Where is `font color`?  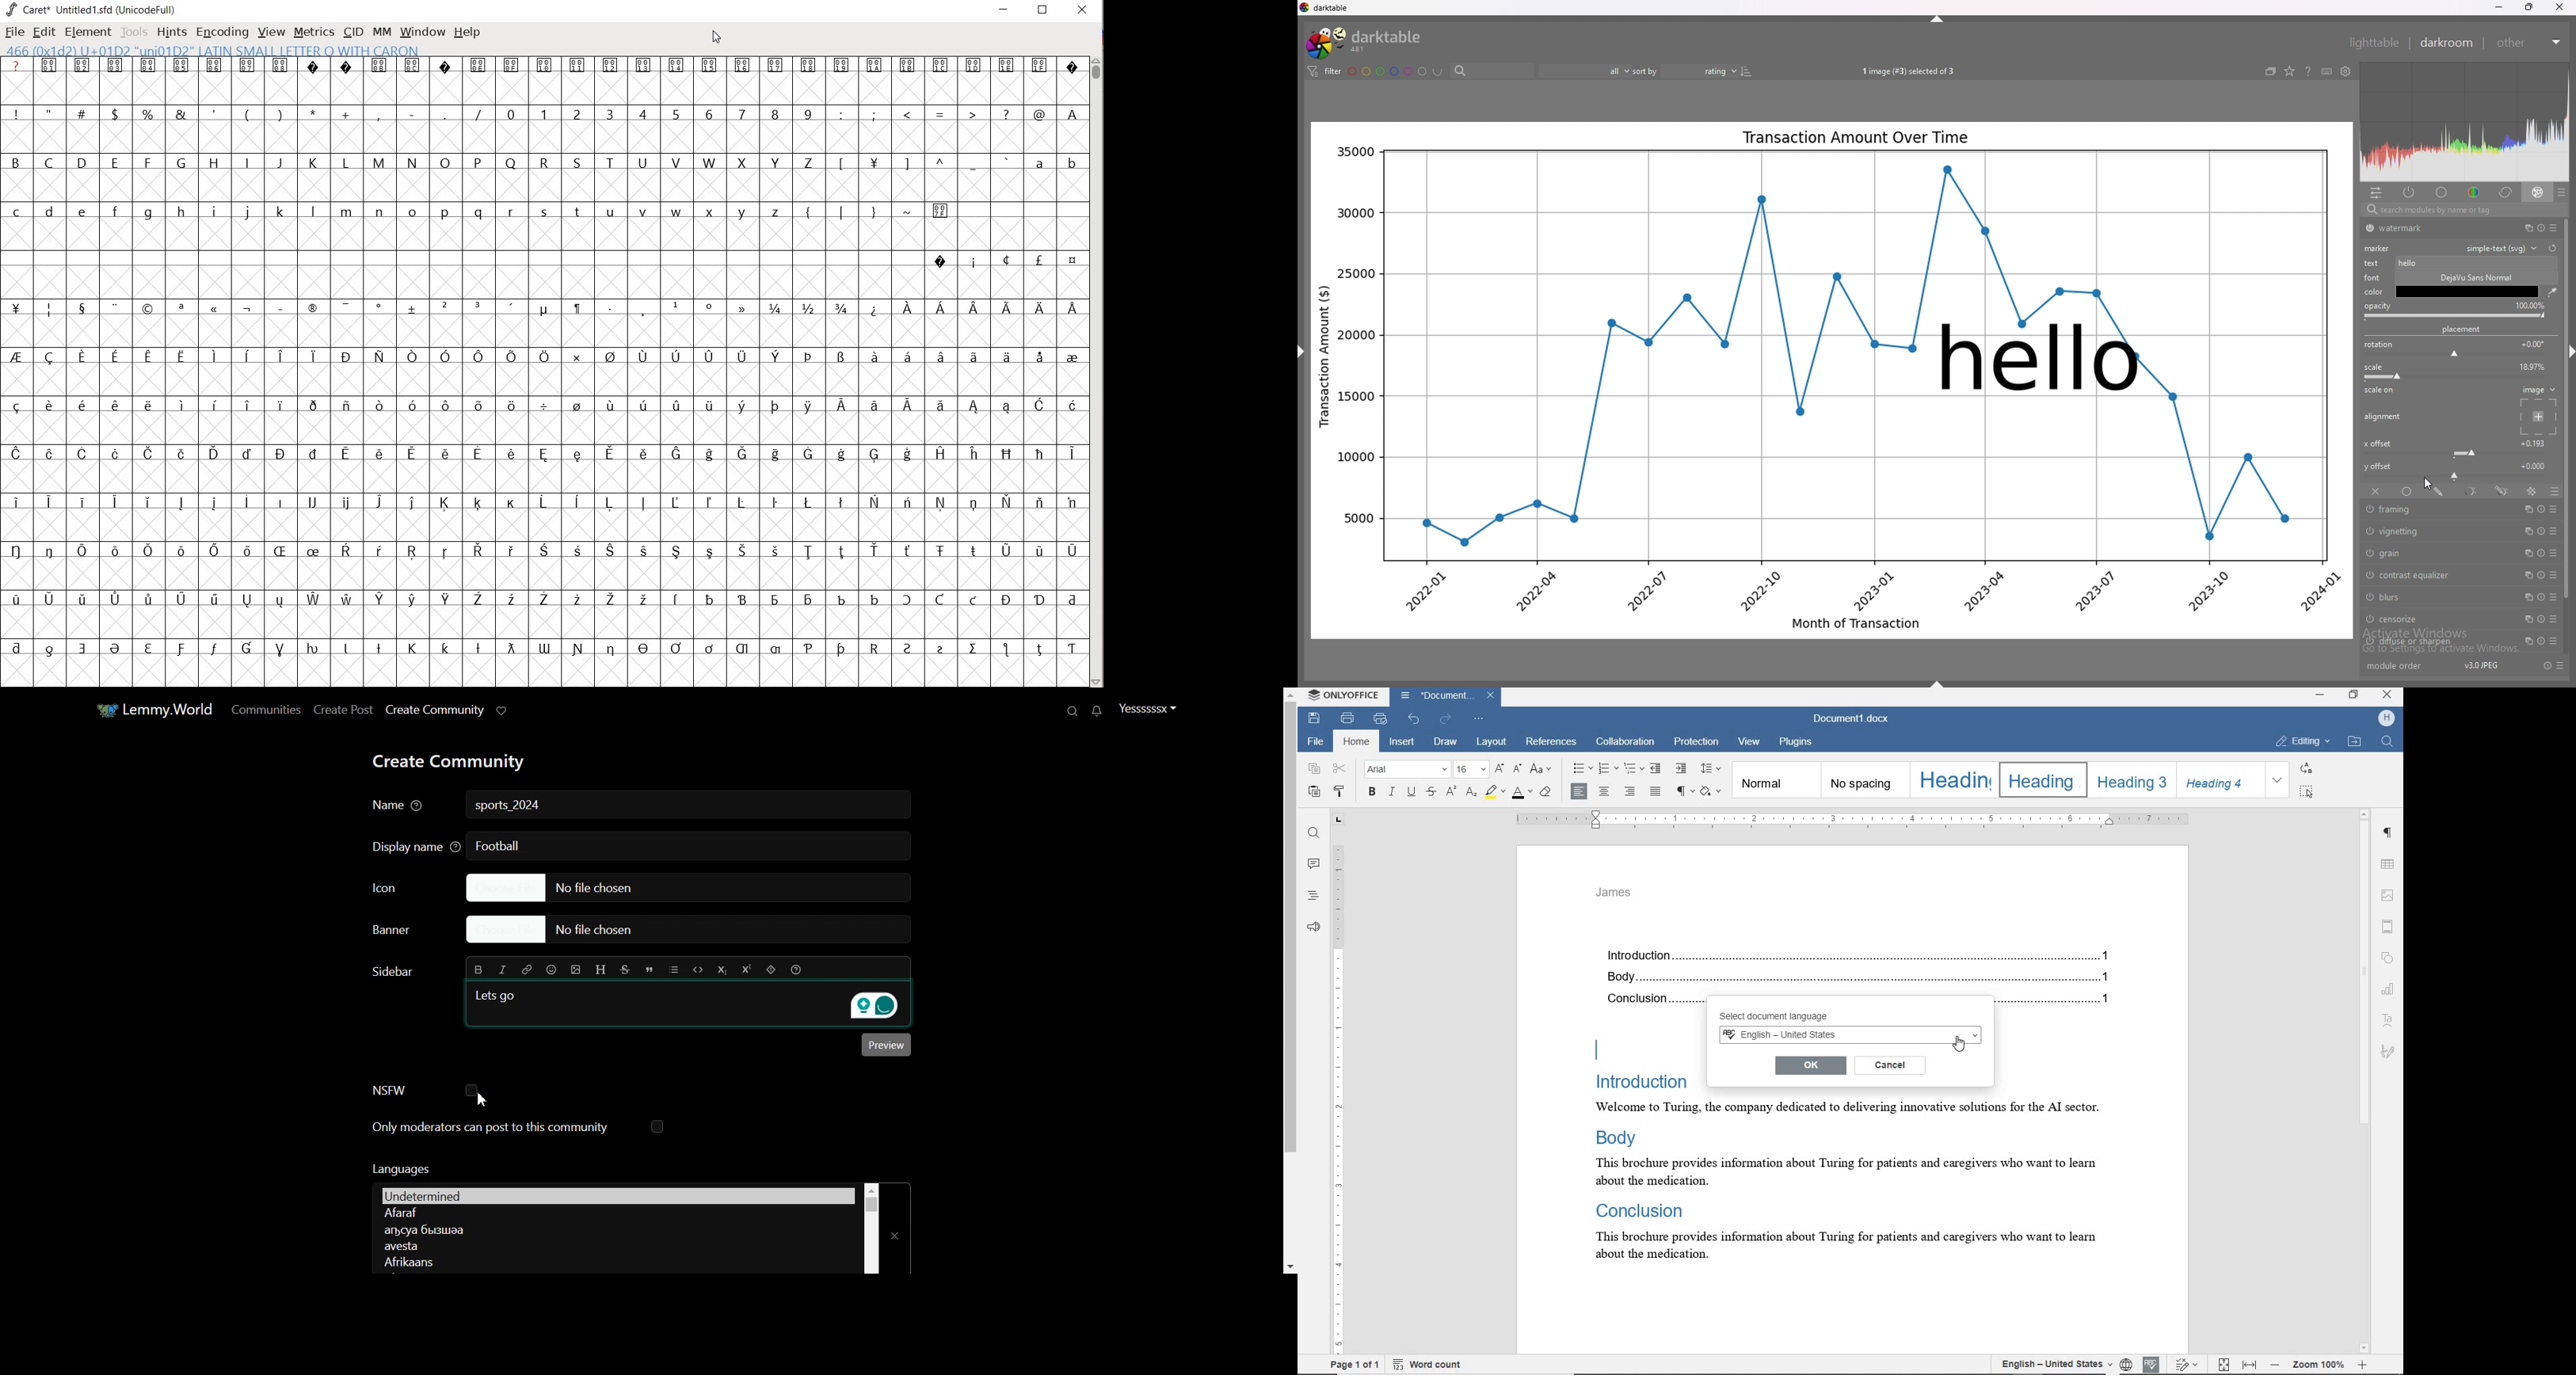
font color is located at coordinates (1523, 791).